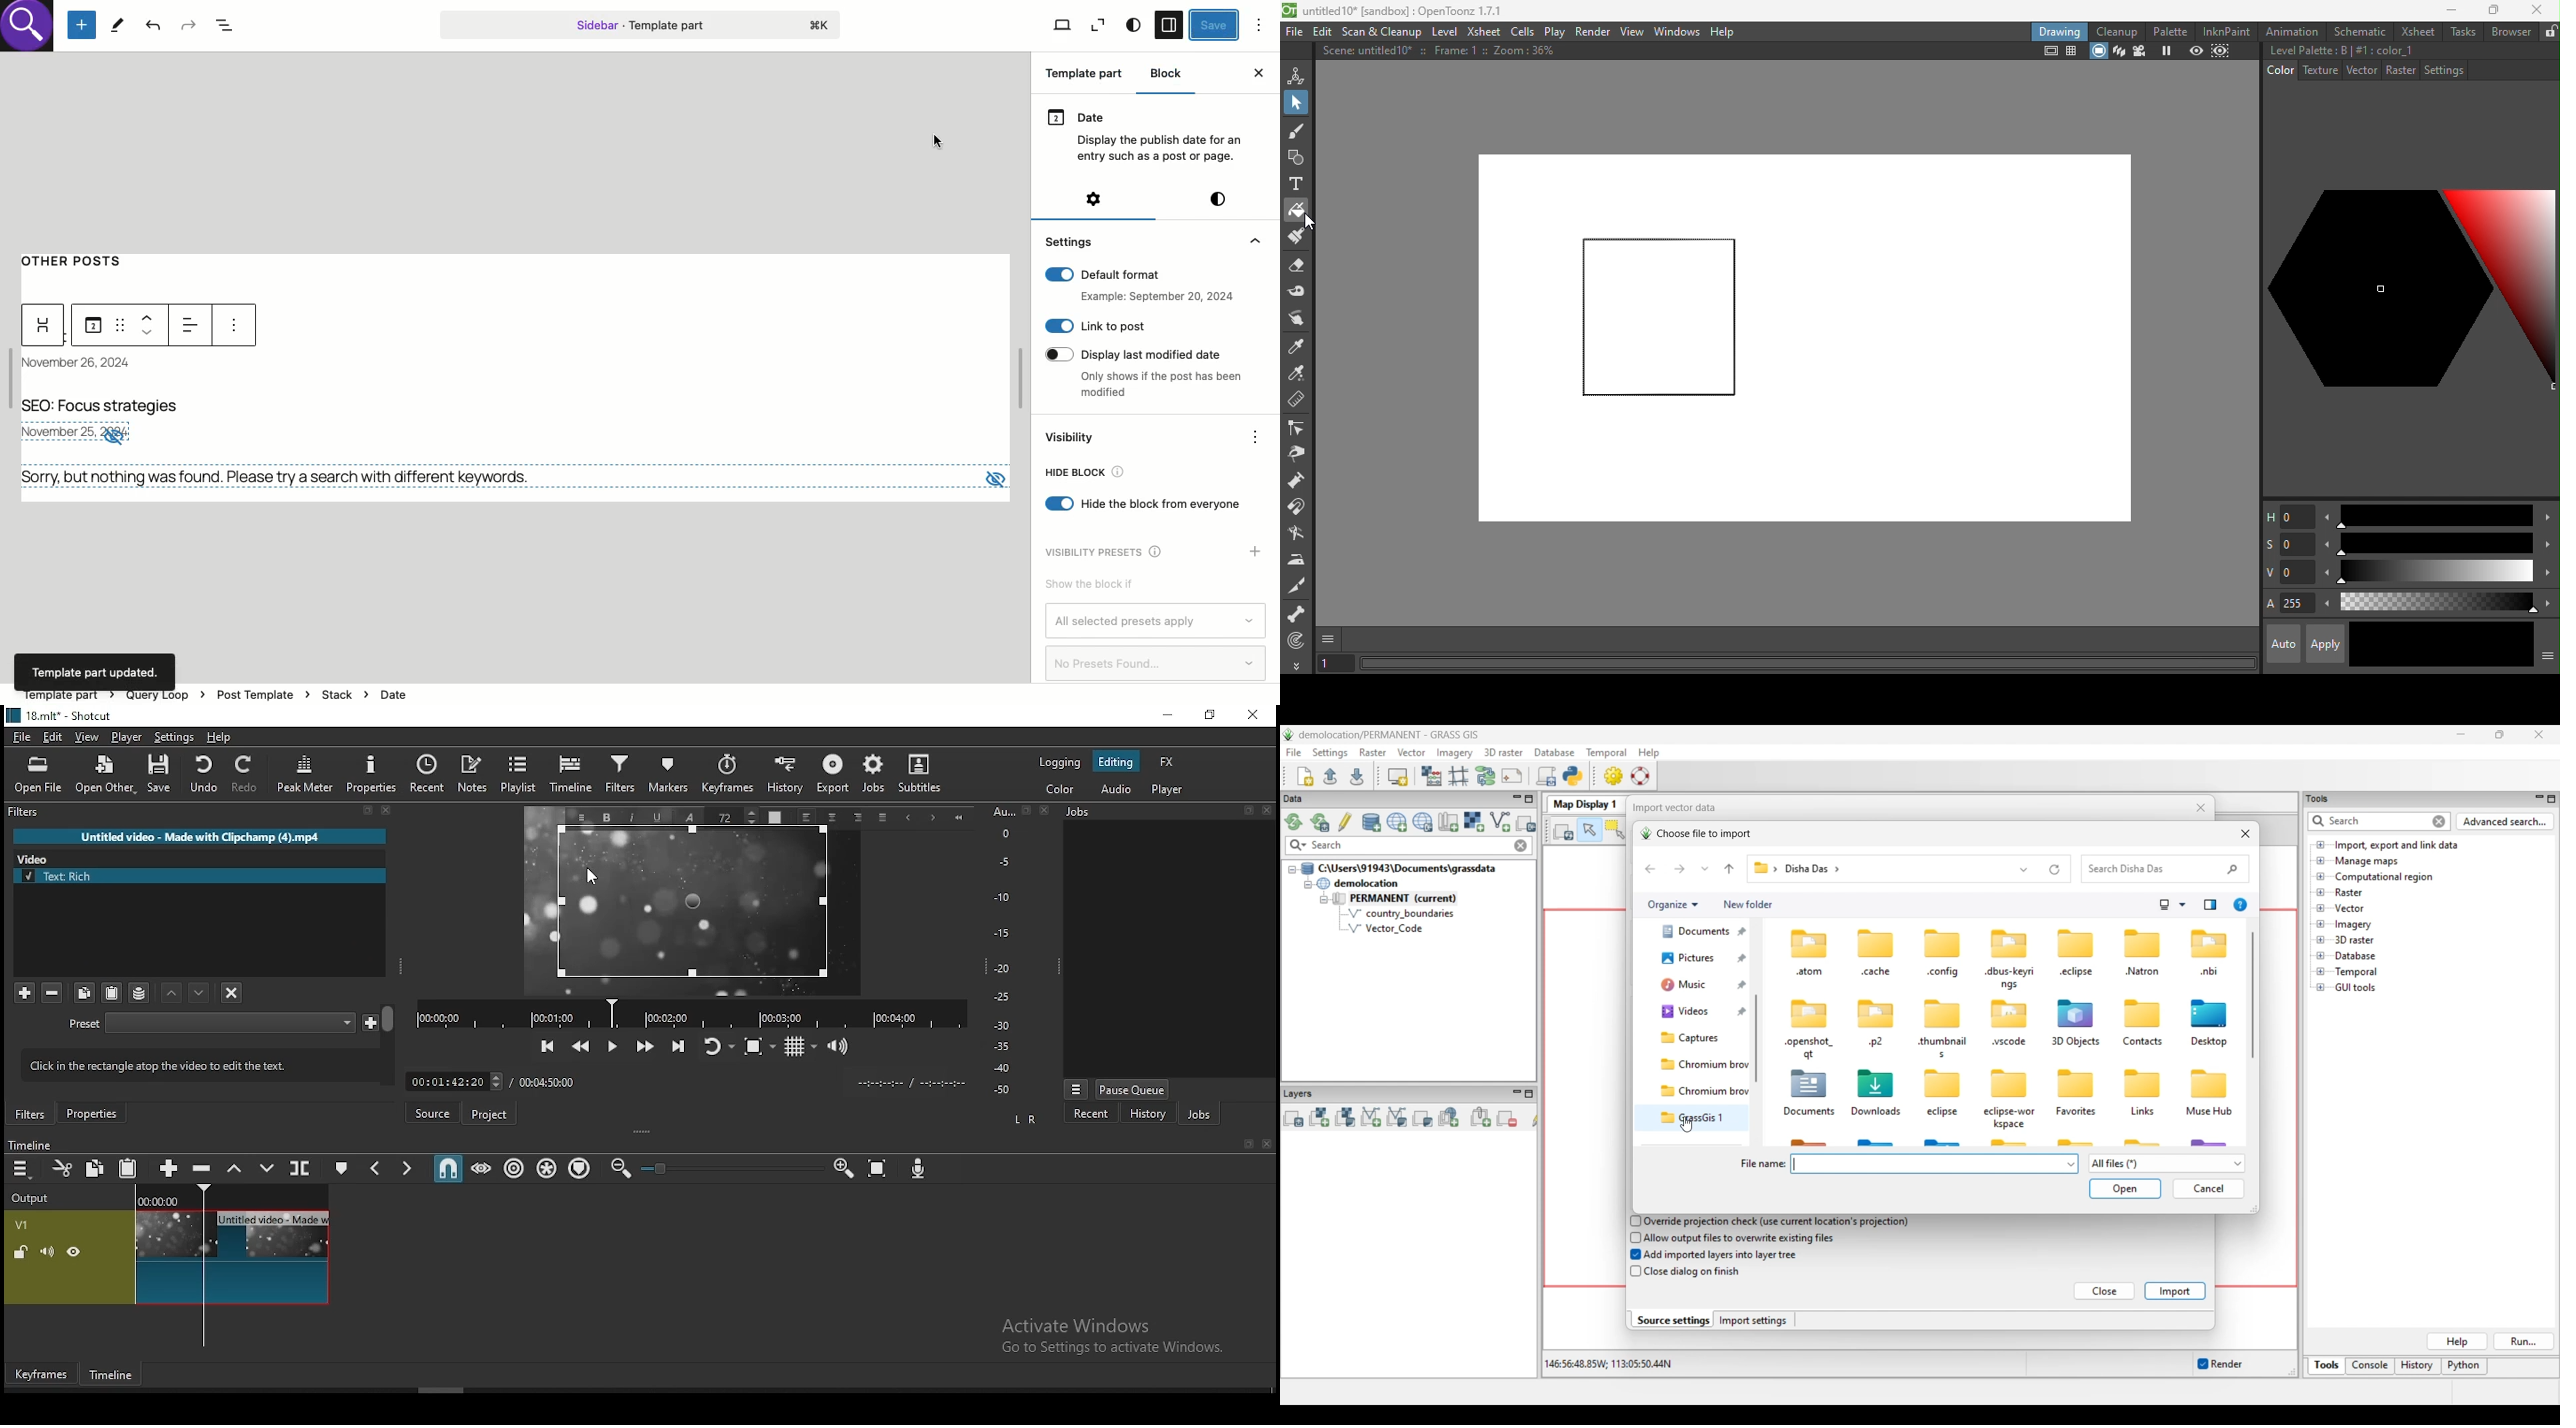  What do you see at coordinates (1301, 130) in the screenshot?
I see `Brush tool` at bounding box center [1301, 130].